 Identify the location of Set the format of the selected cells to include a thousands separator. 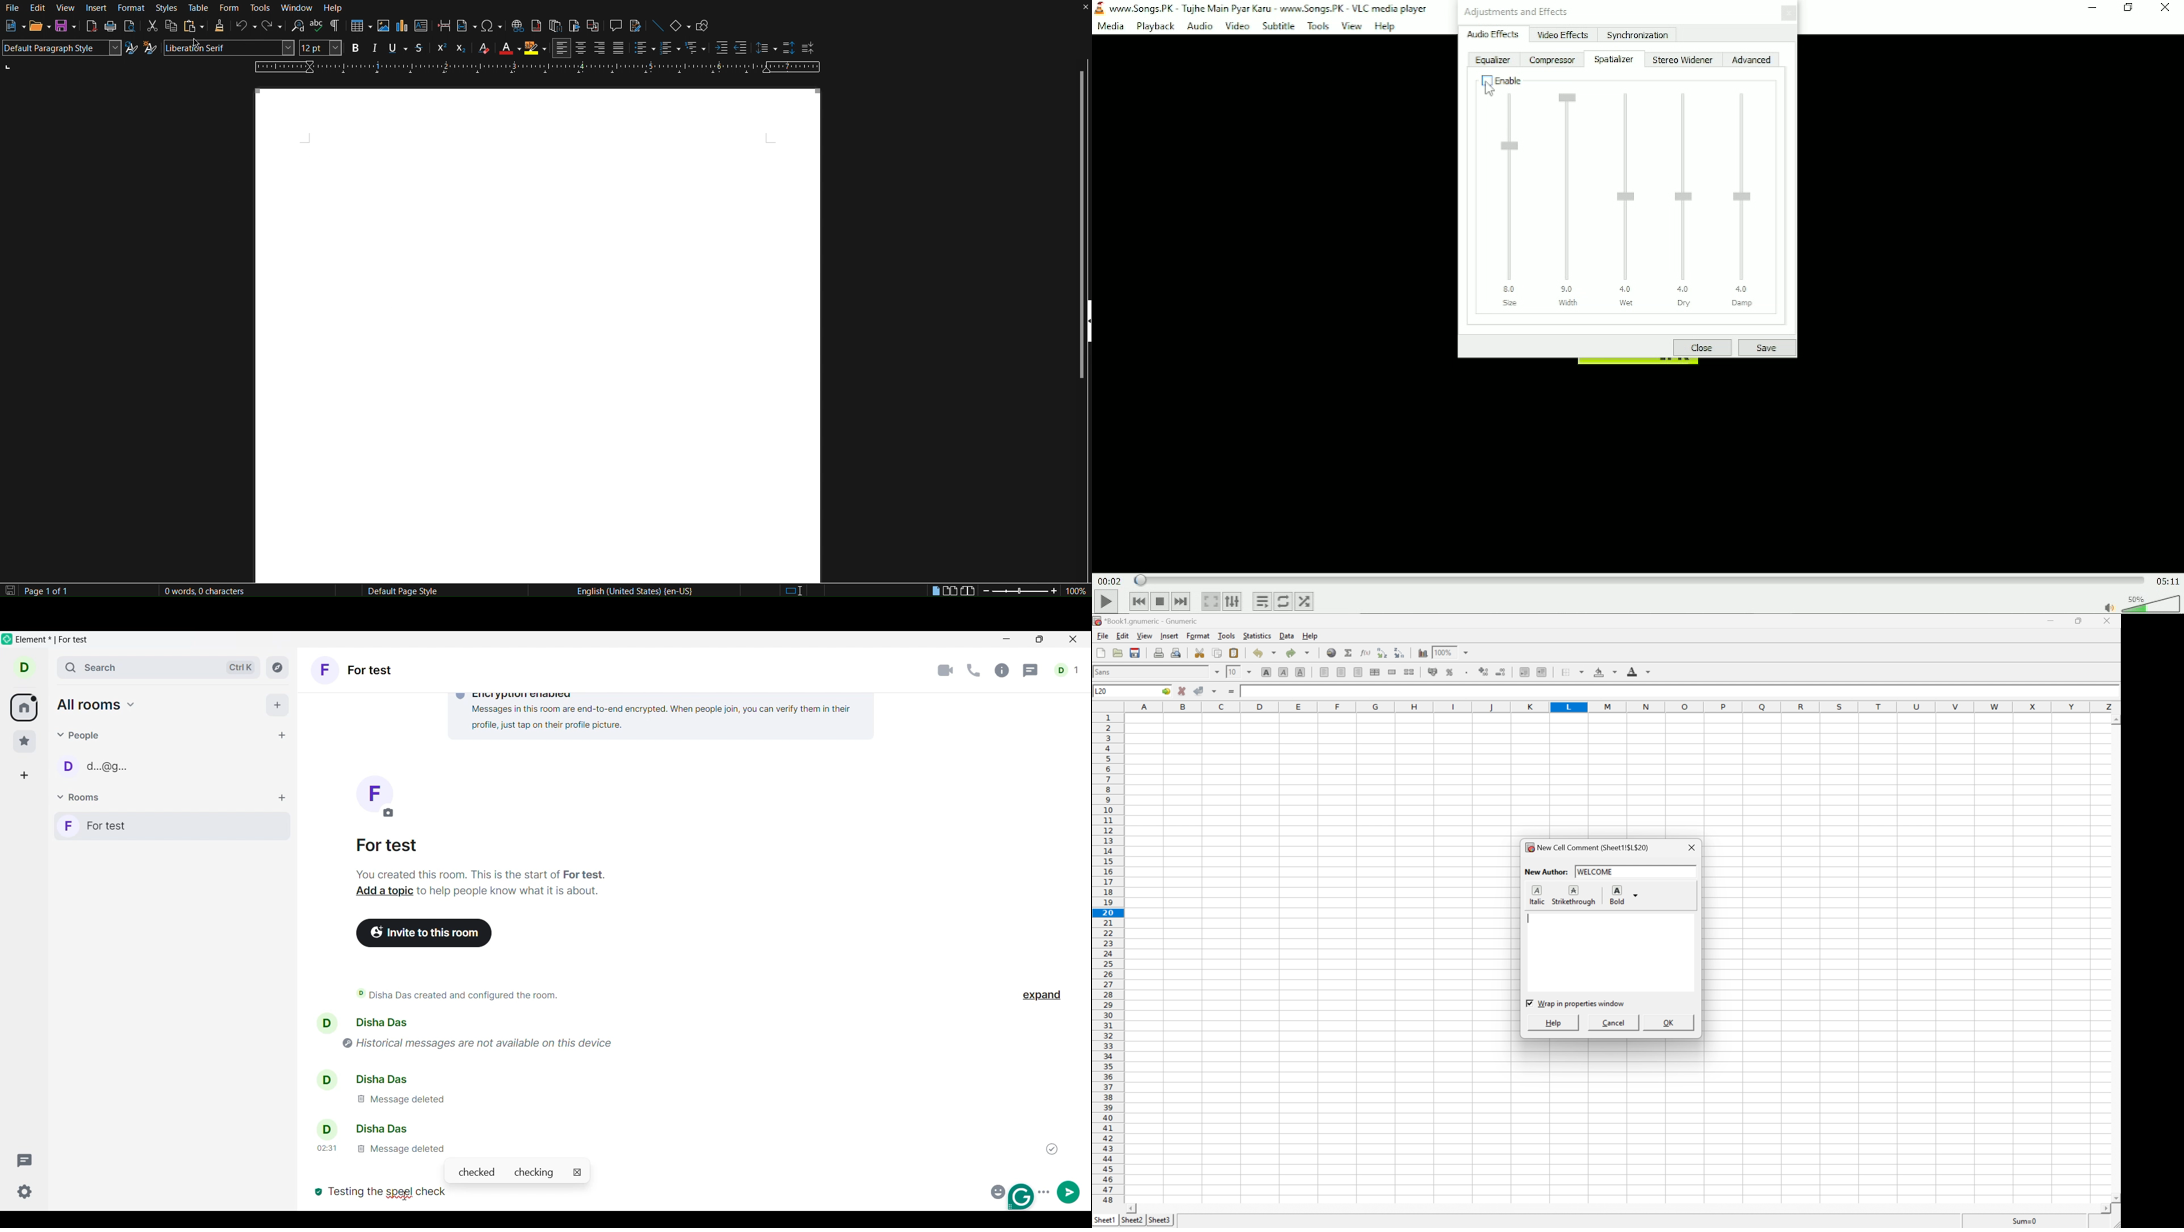
(1468, 672).